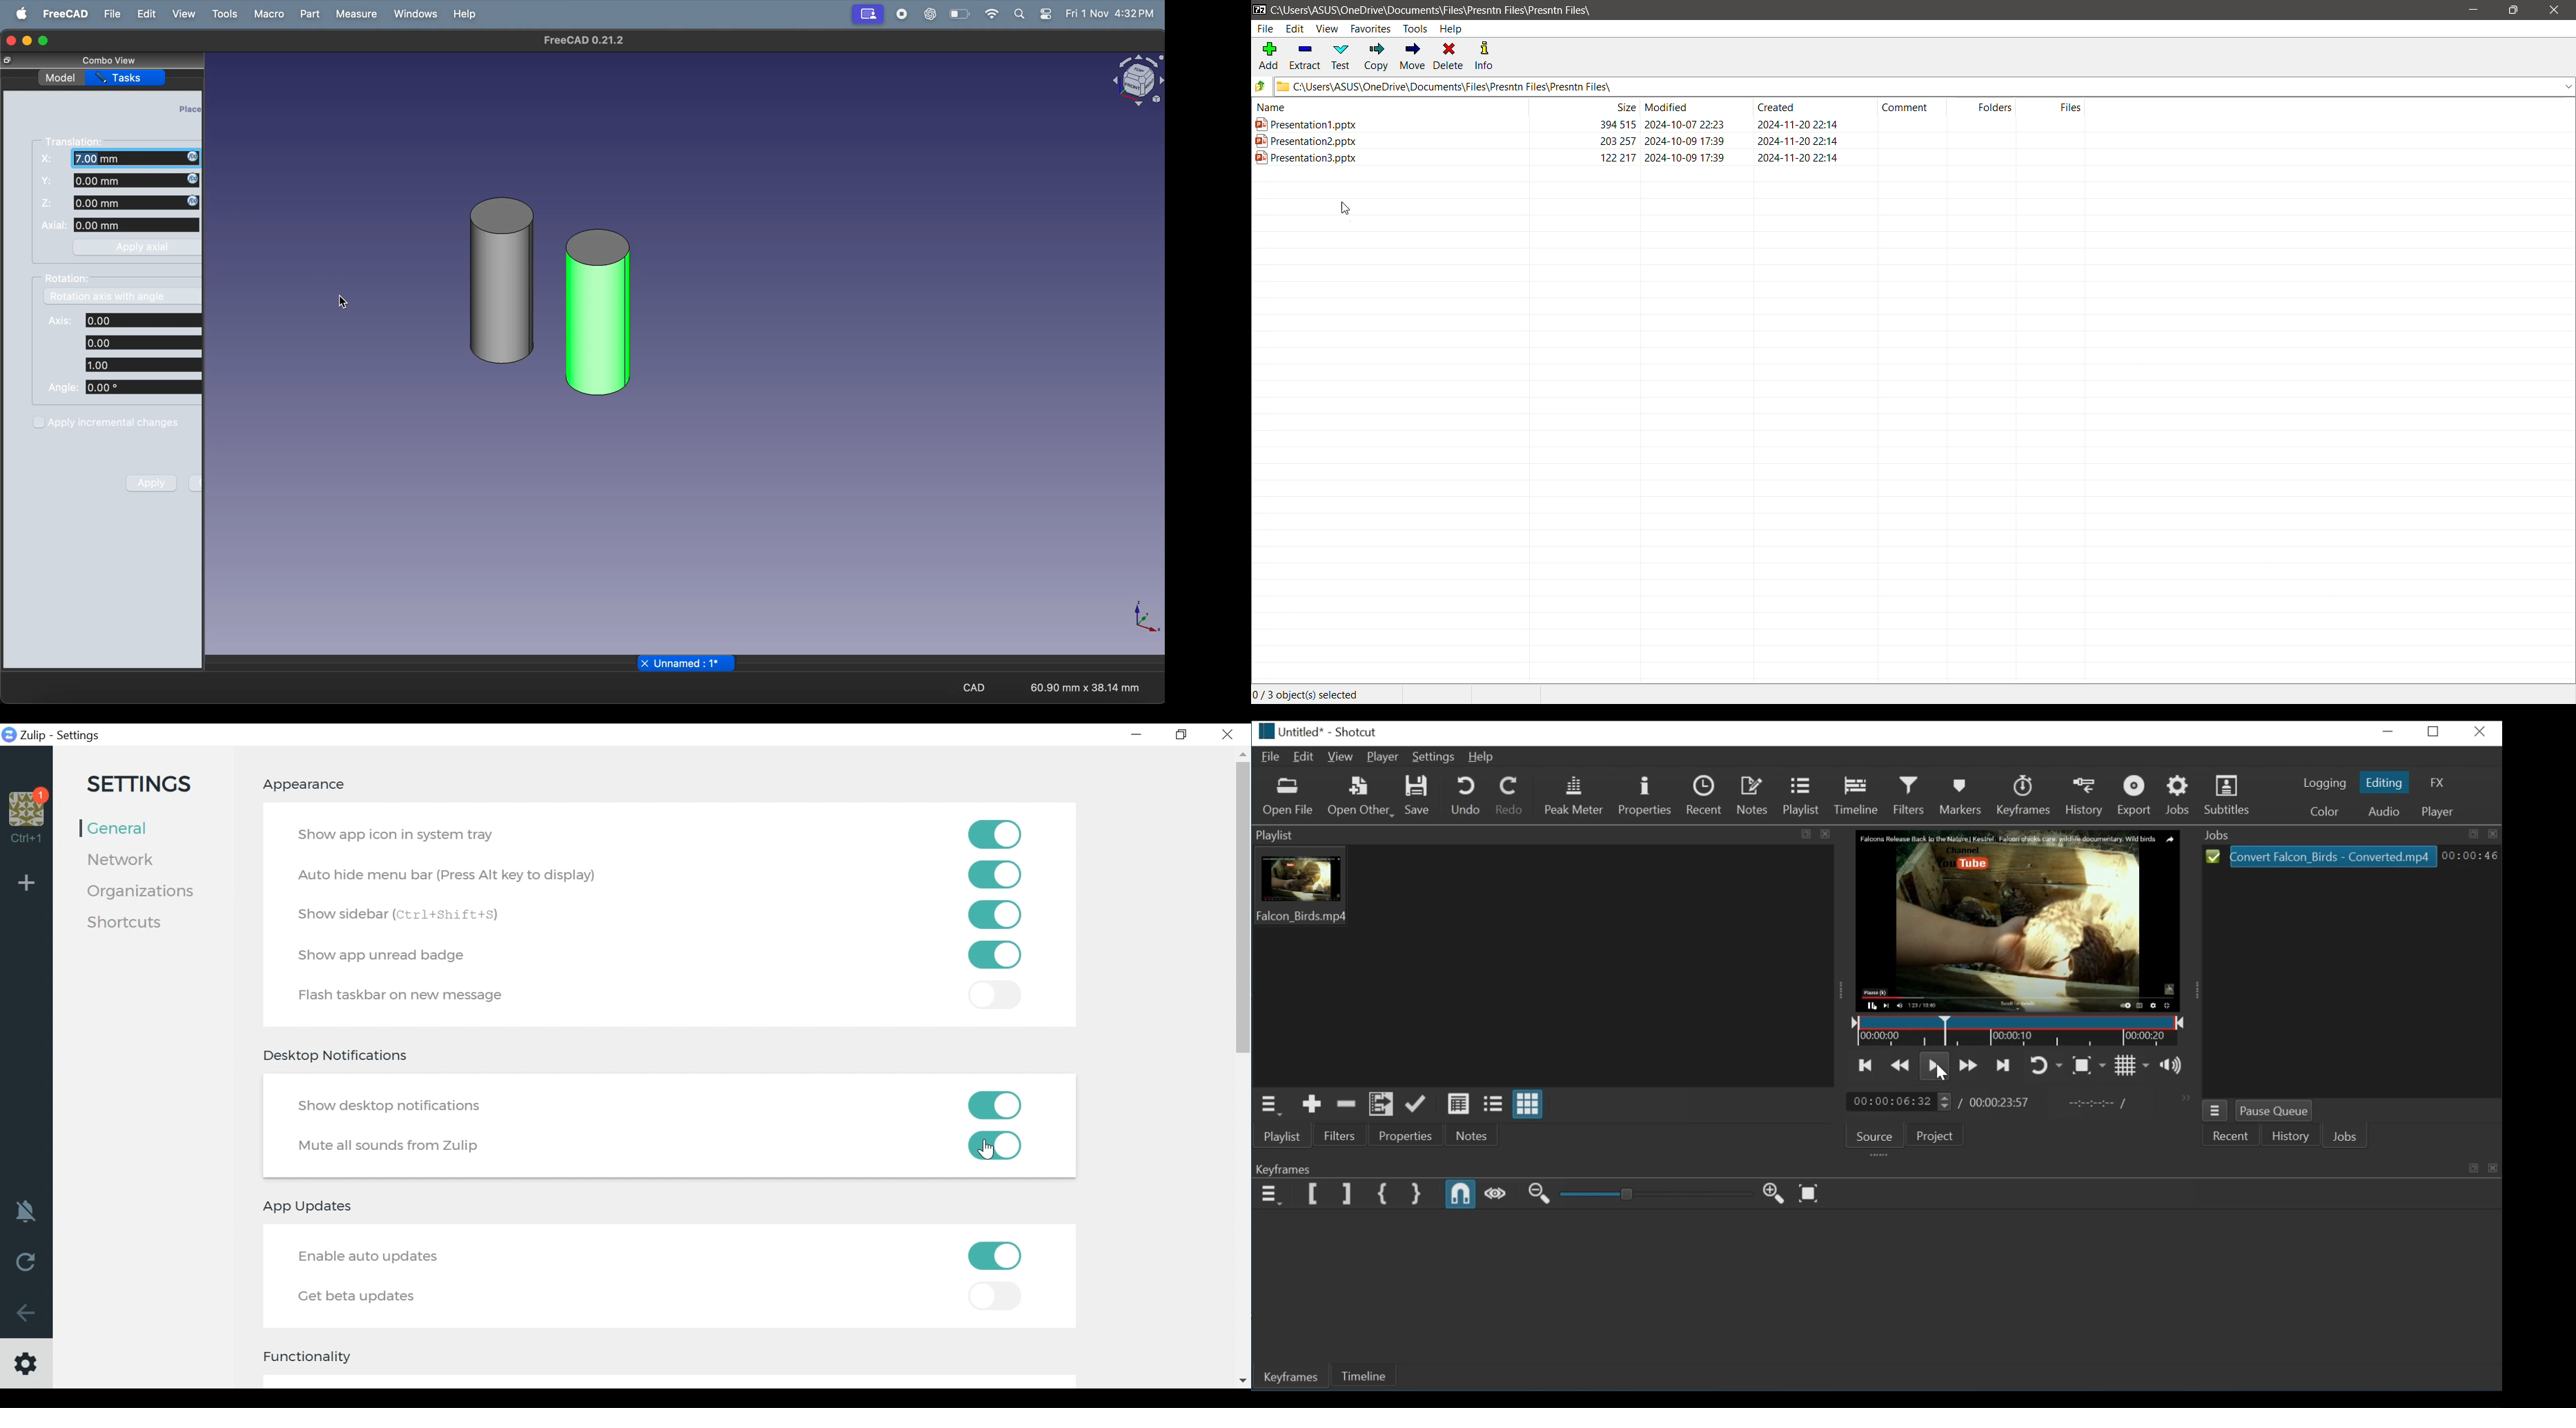  I want to click on 60.90 mm x 38.14 mm, so click(1086, 687).